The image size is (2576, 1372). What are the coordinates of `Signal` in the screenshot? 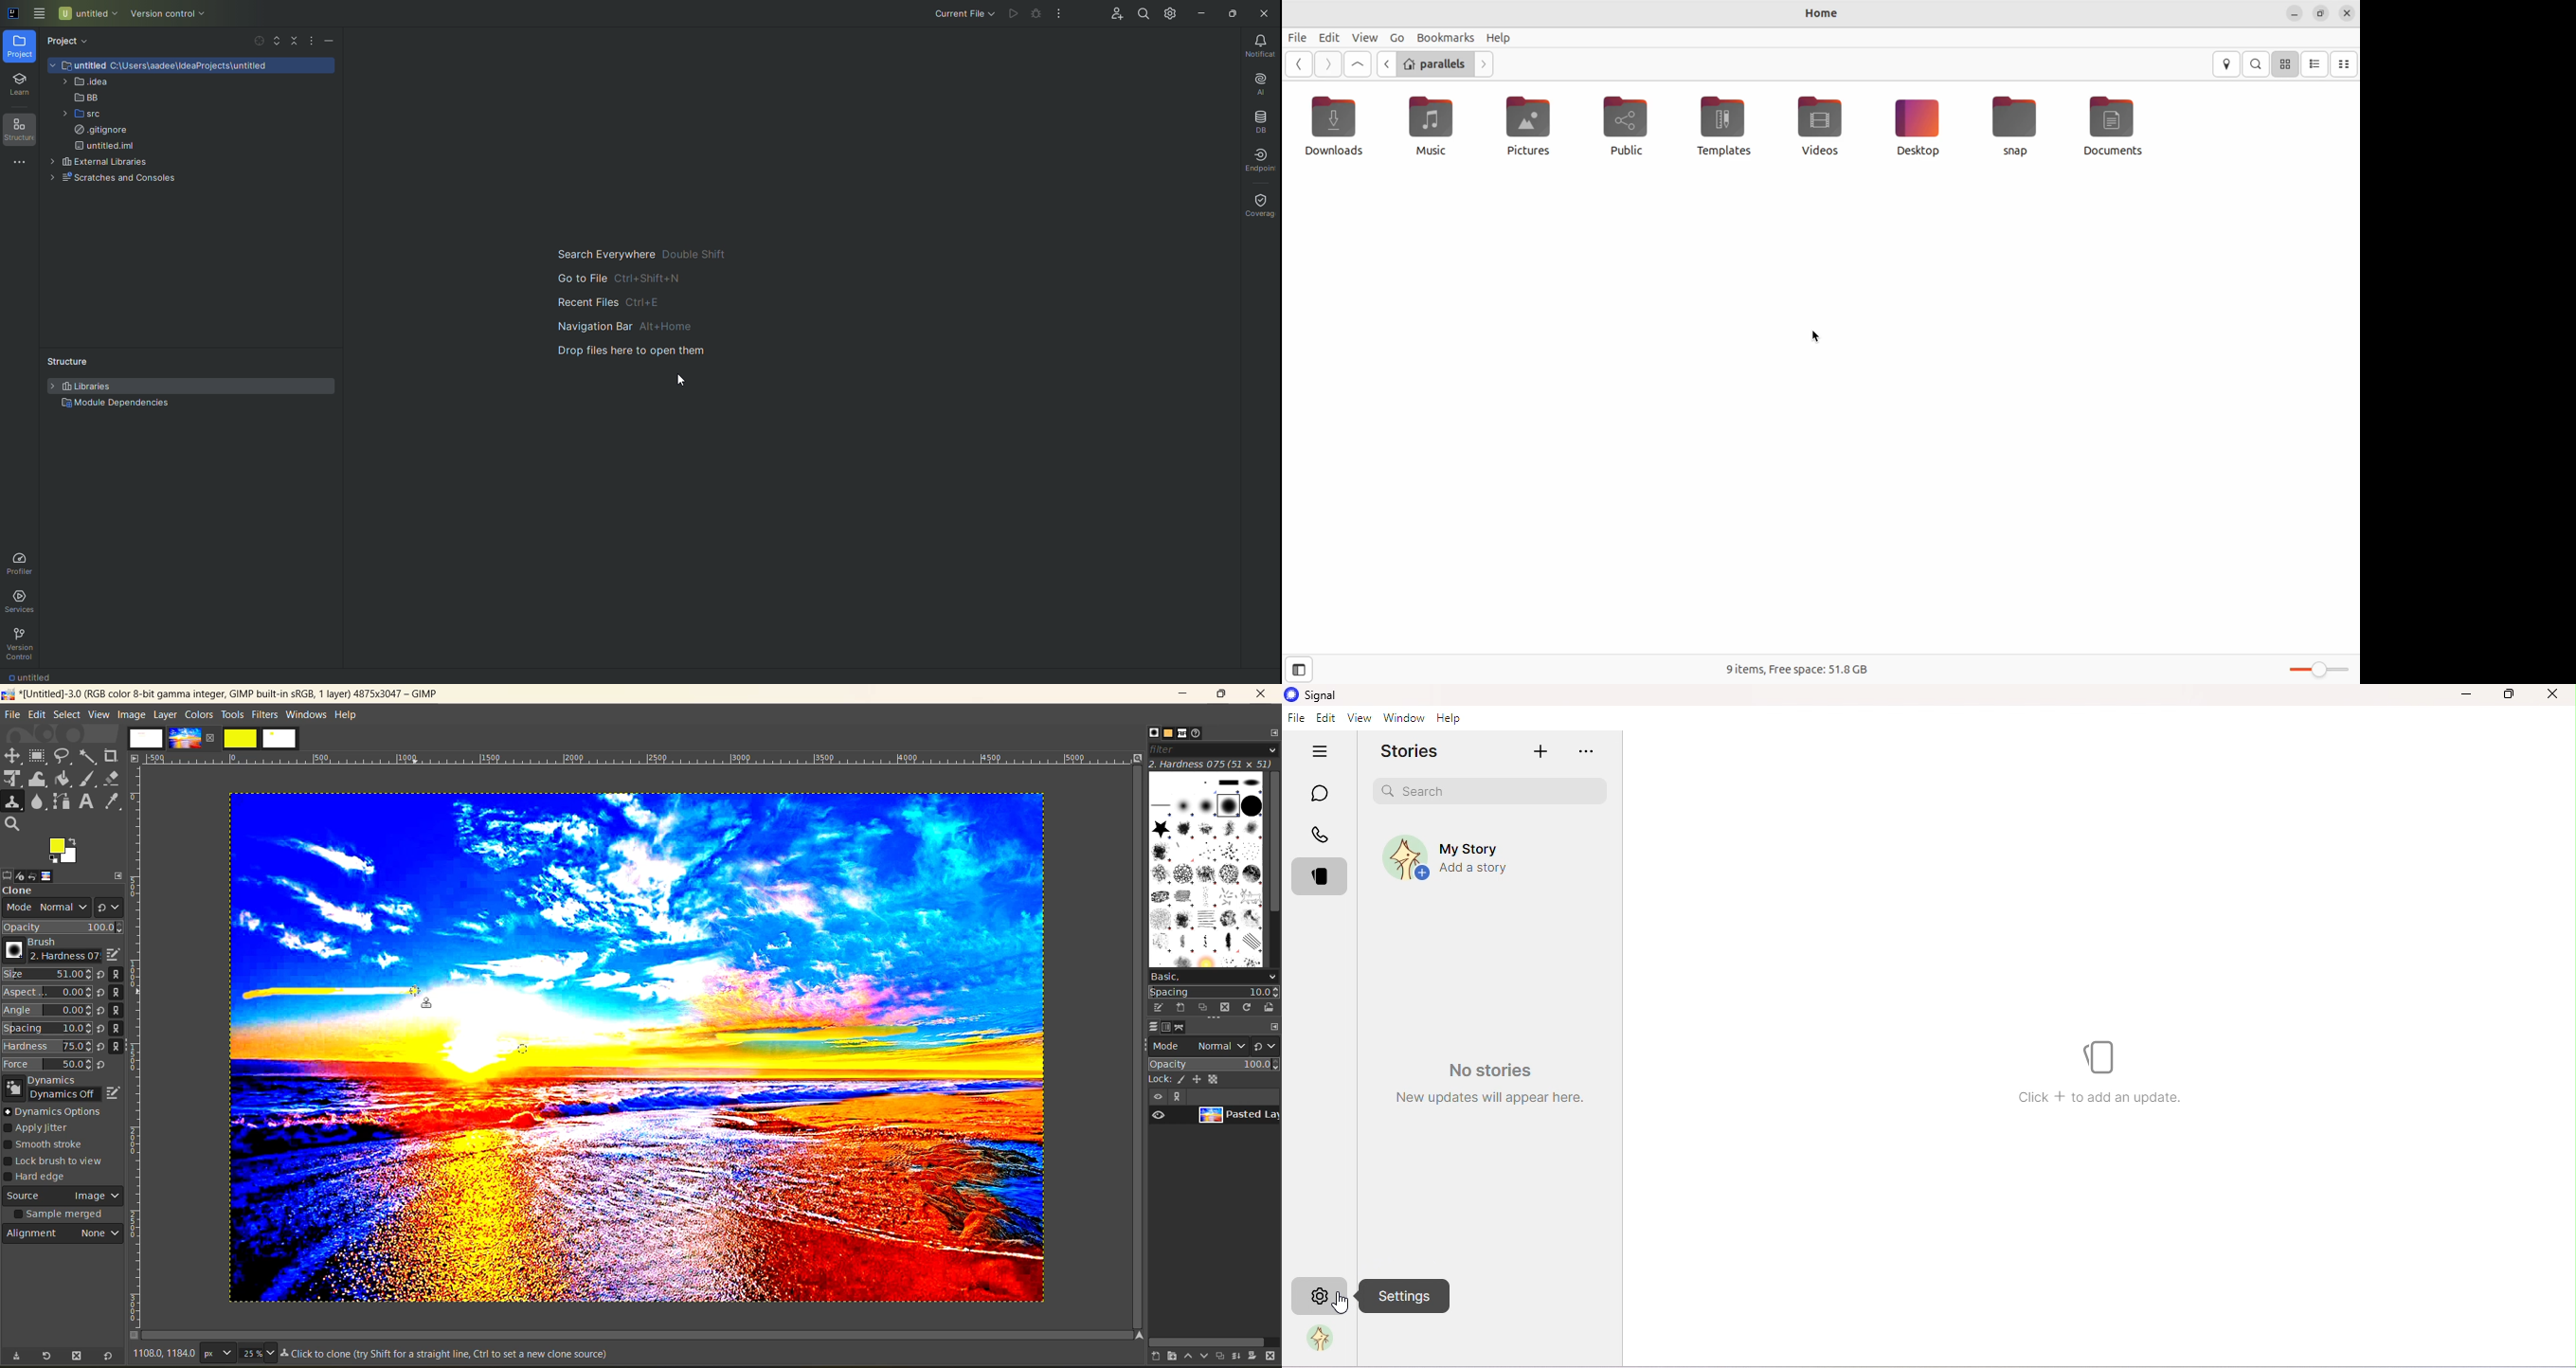 It's located at (1318, 695).